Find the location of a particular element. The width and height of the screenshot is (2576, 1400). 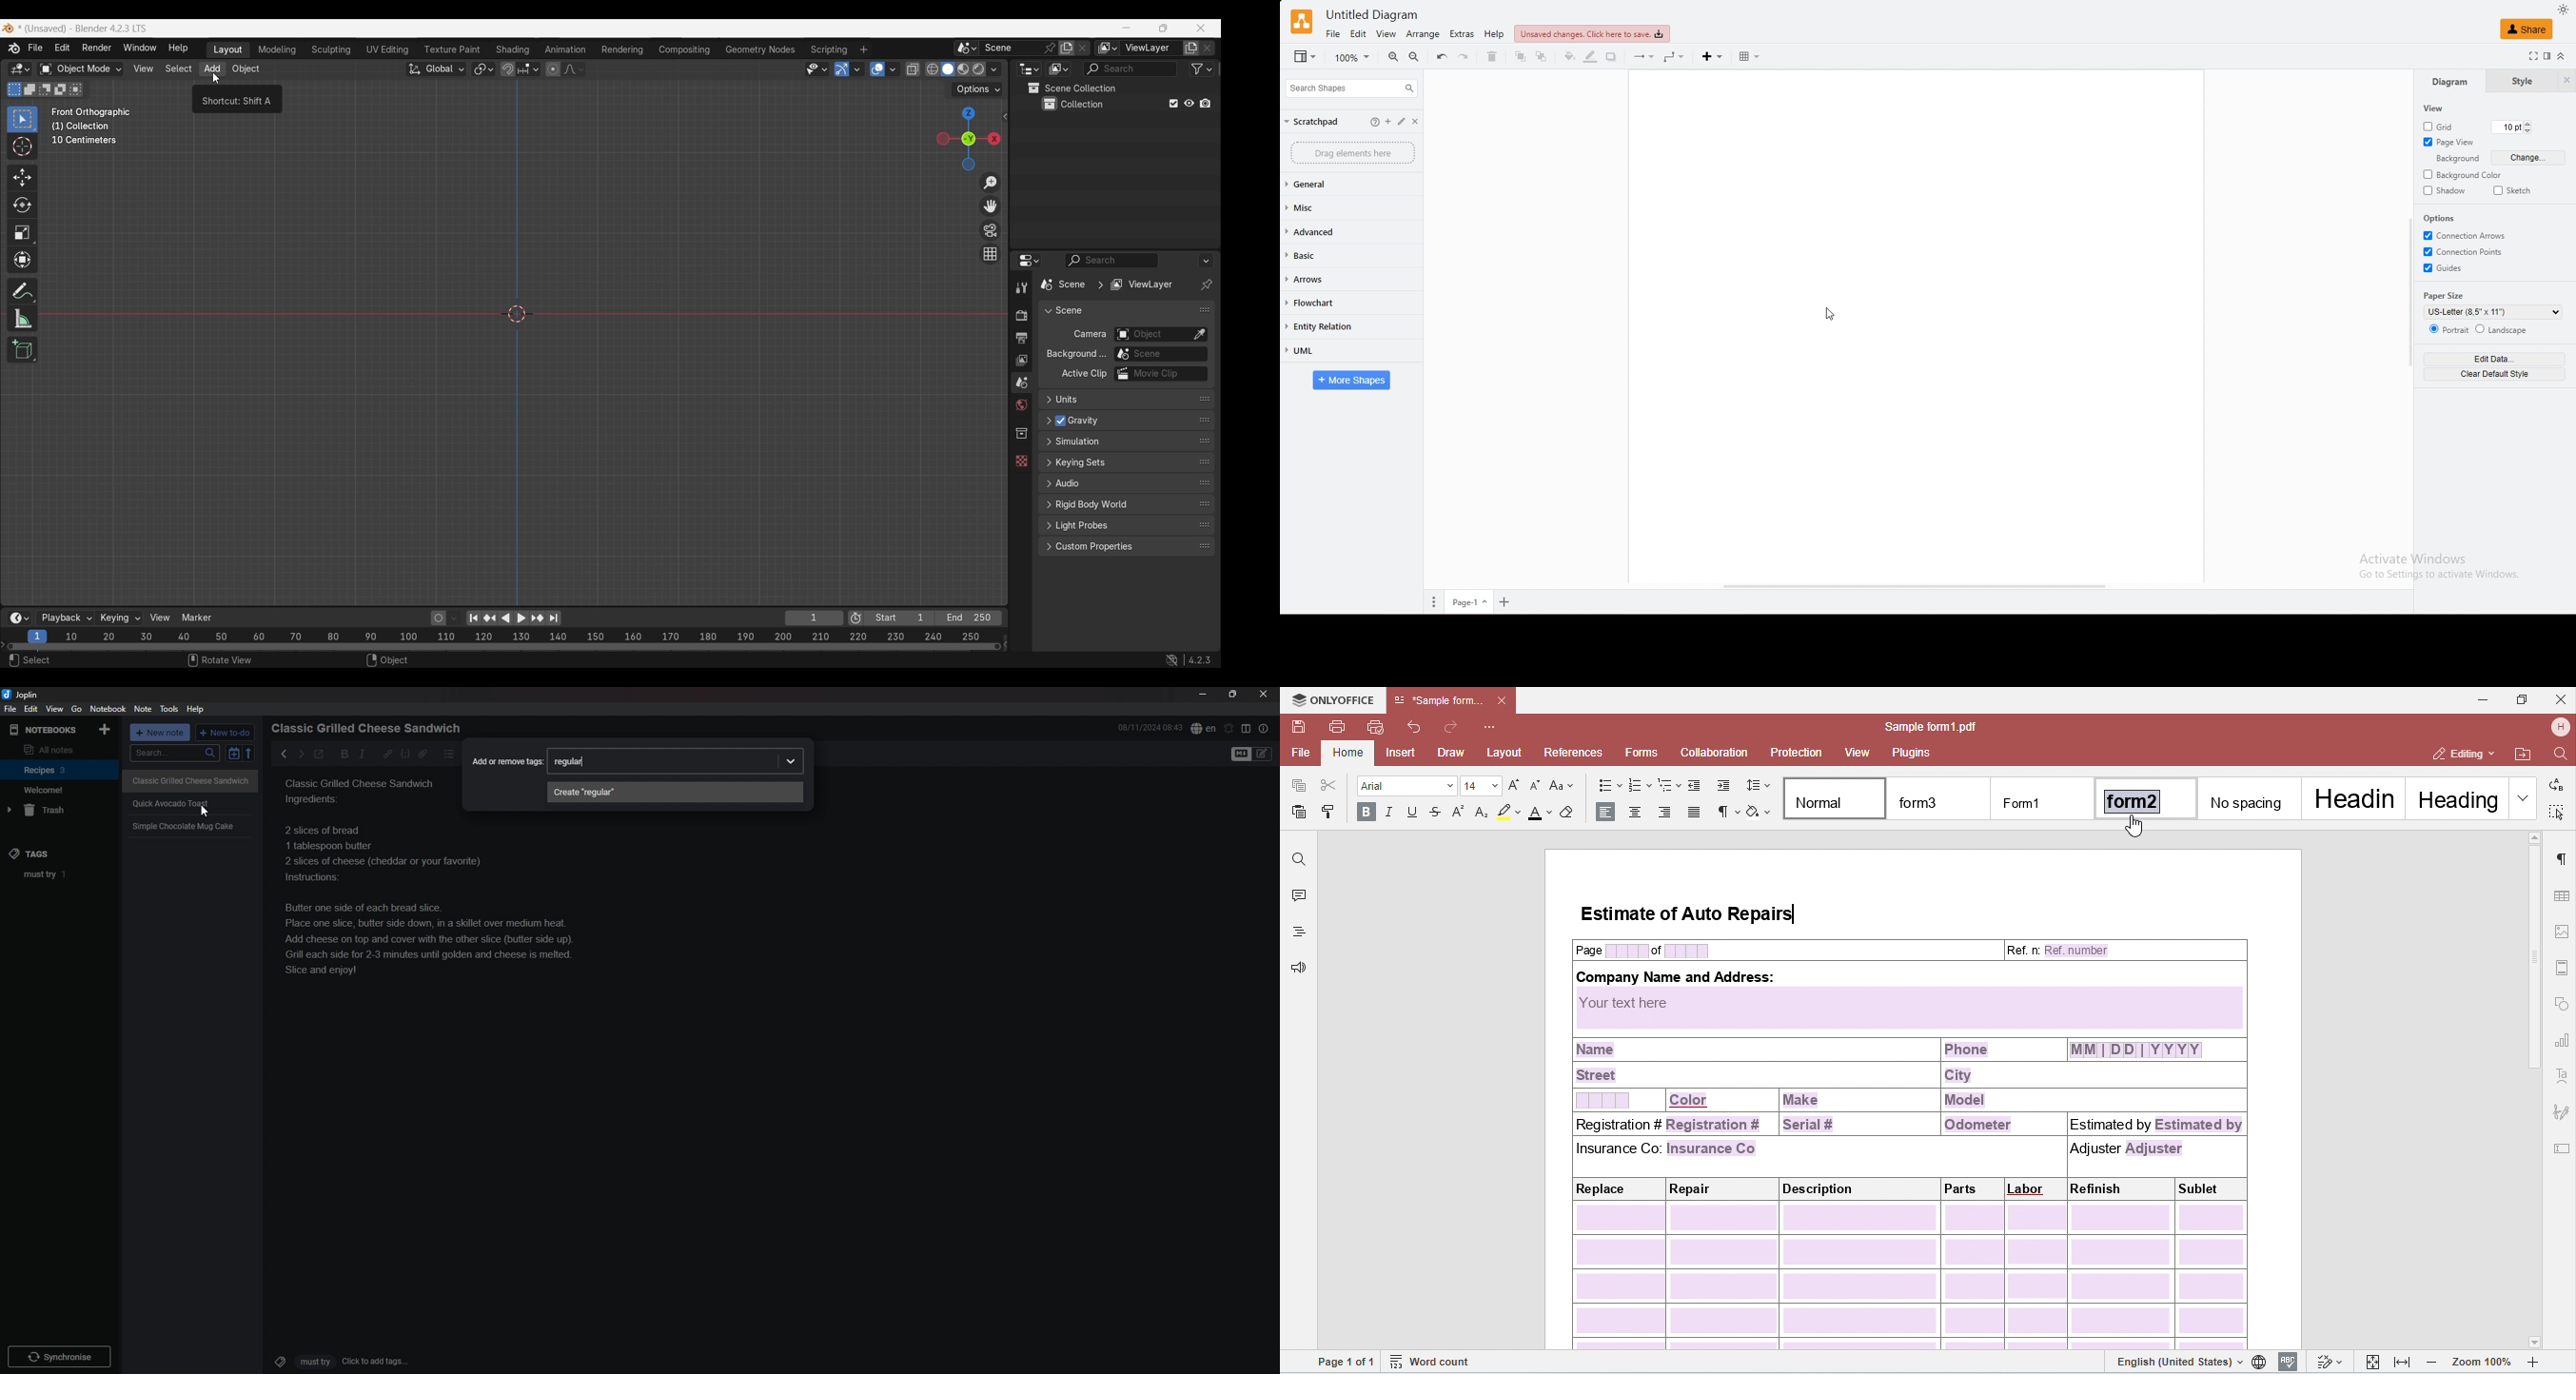

new note is located at coordinates (161, 734).